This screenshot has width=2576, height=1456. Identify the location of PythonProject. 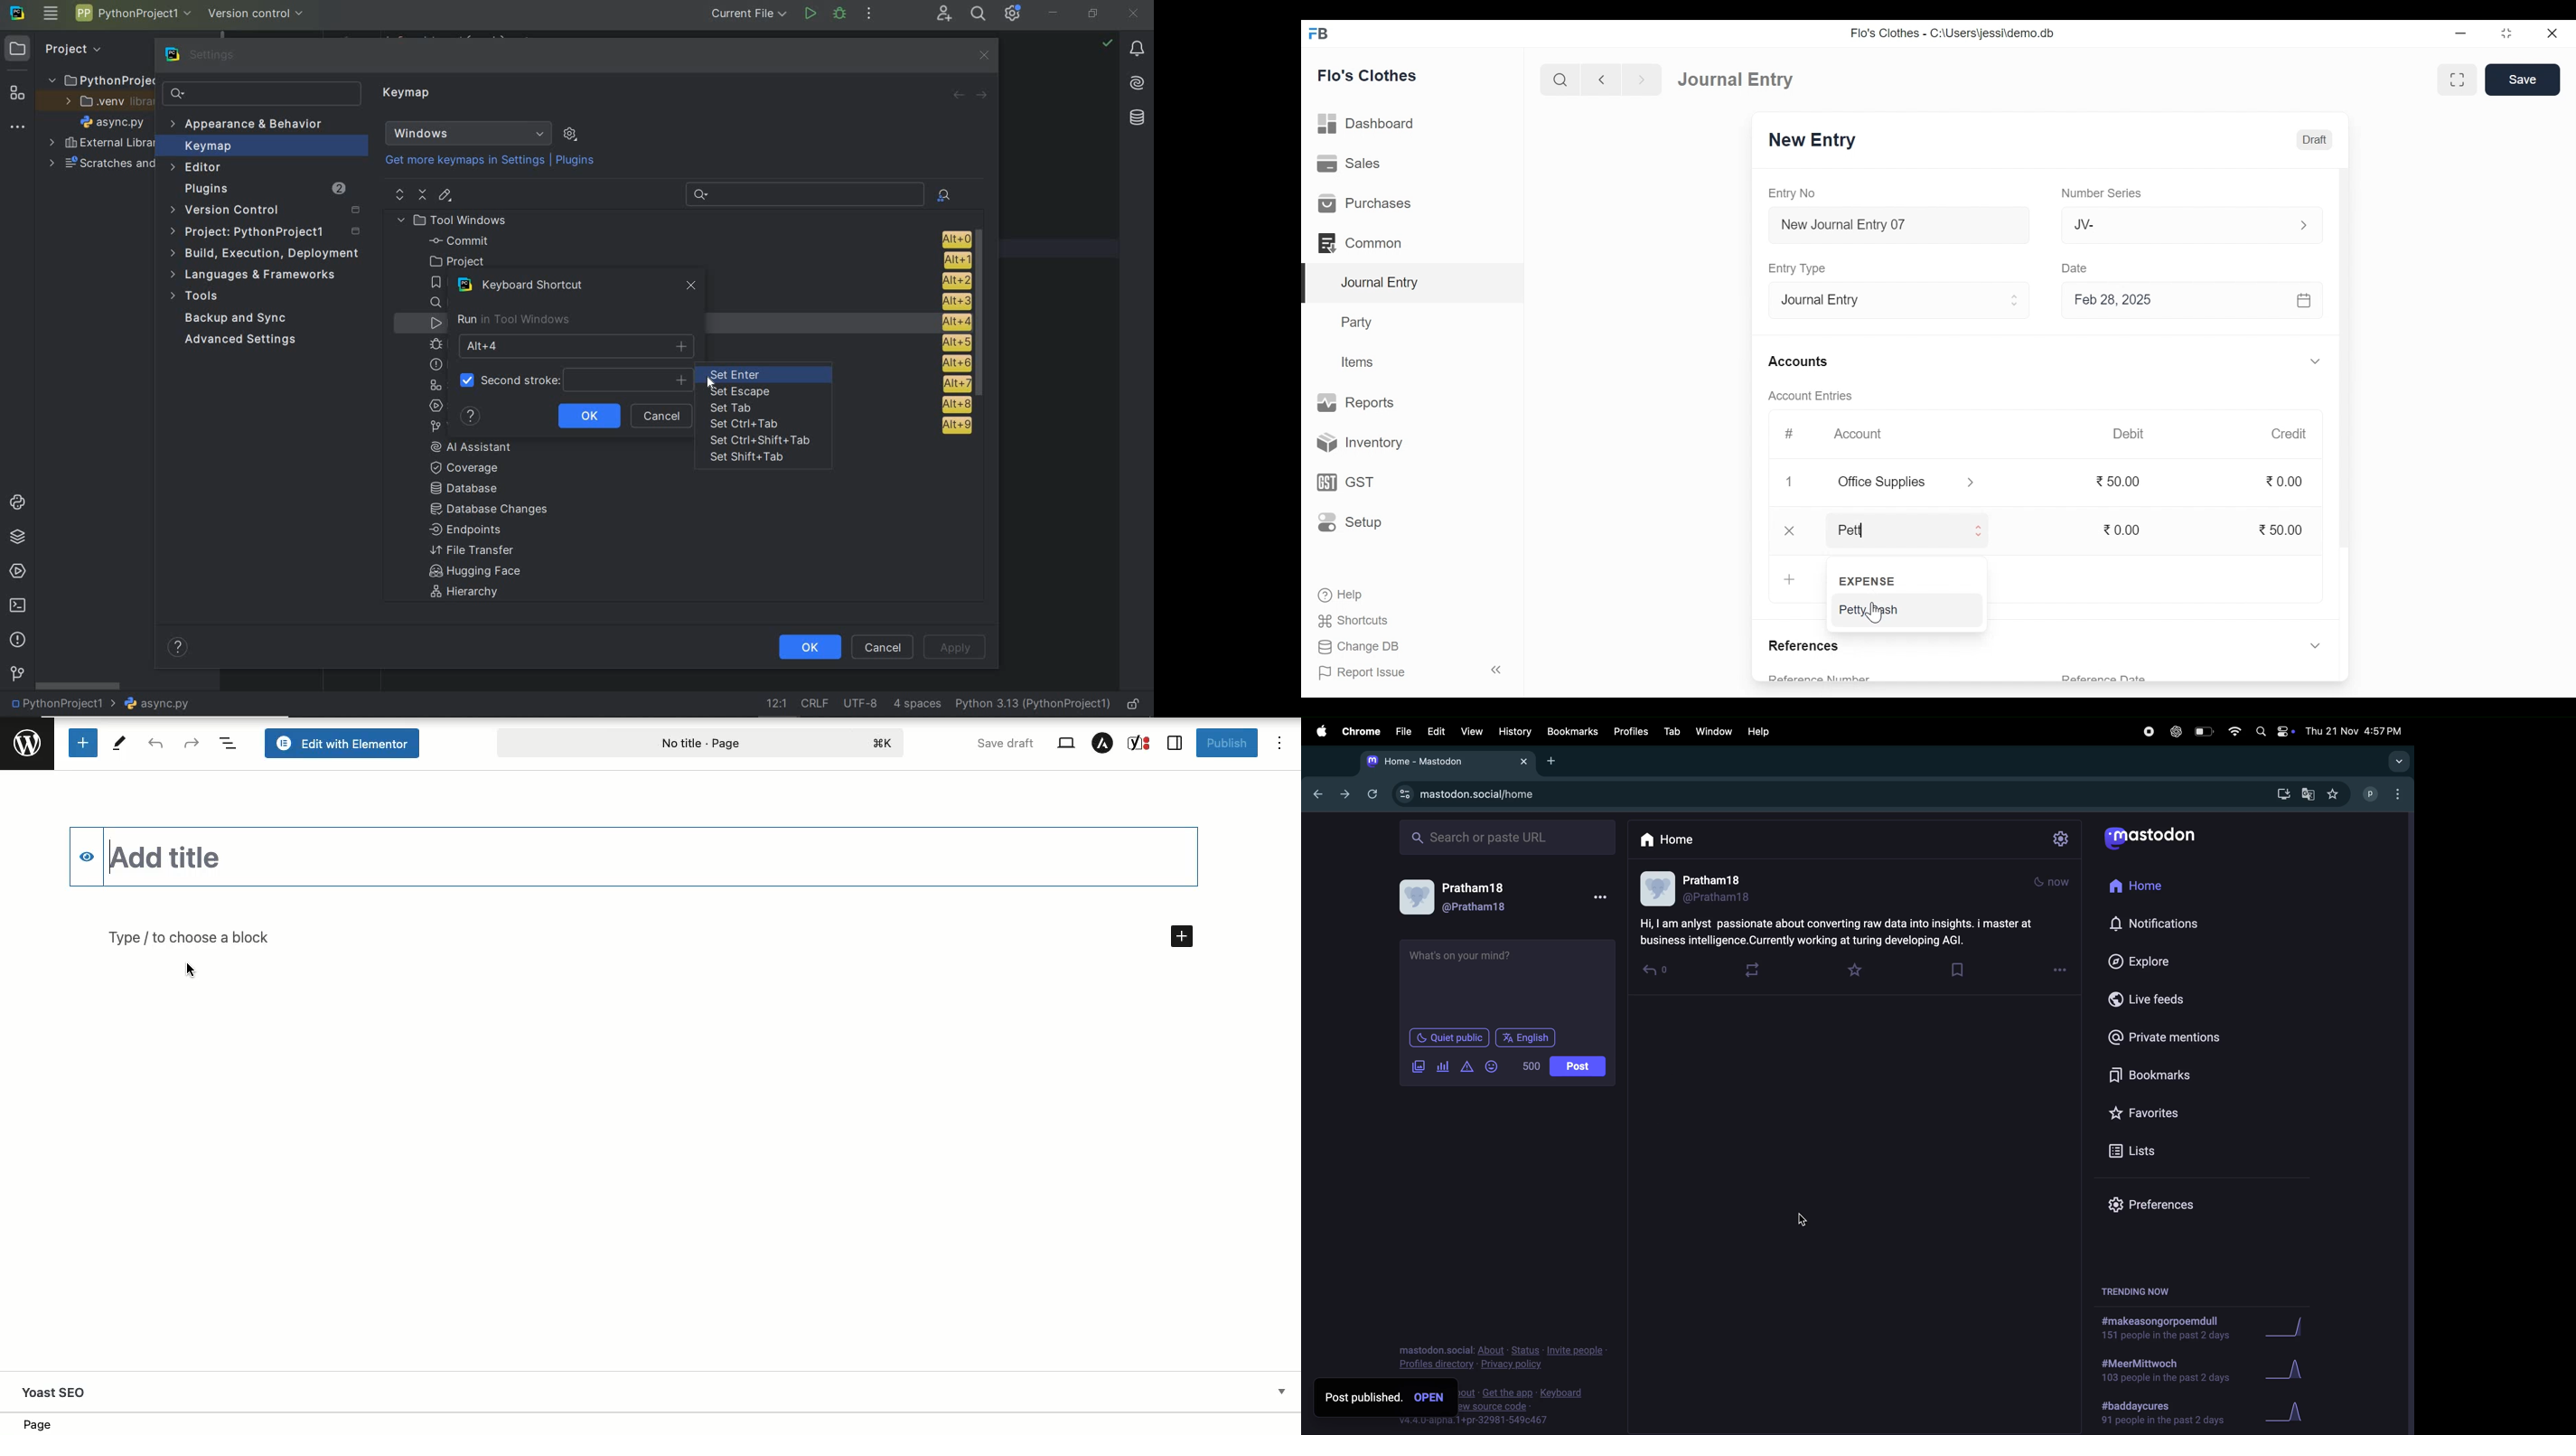
(101, 80).